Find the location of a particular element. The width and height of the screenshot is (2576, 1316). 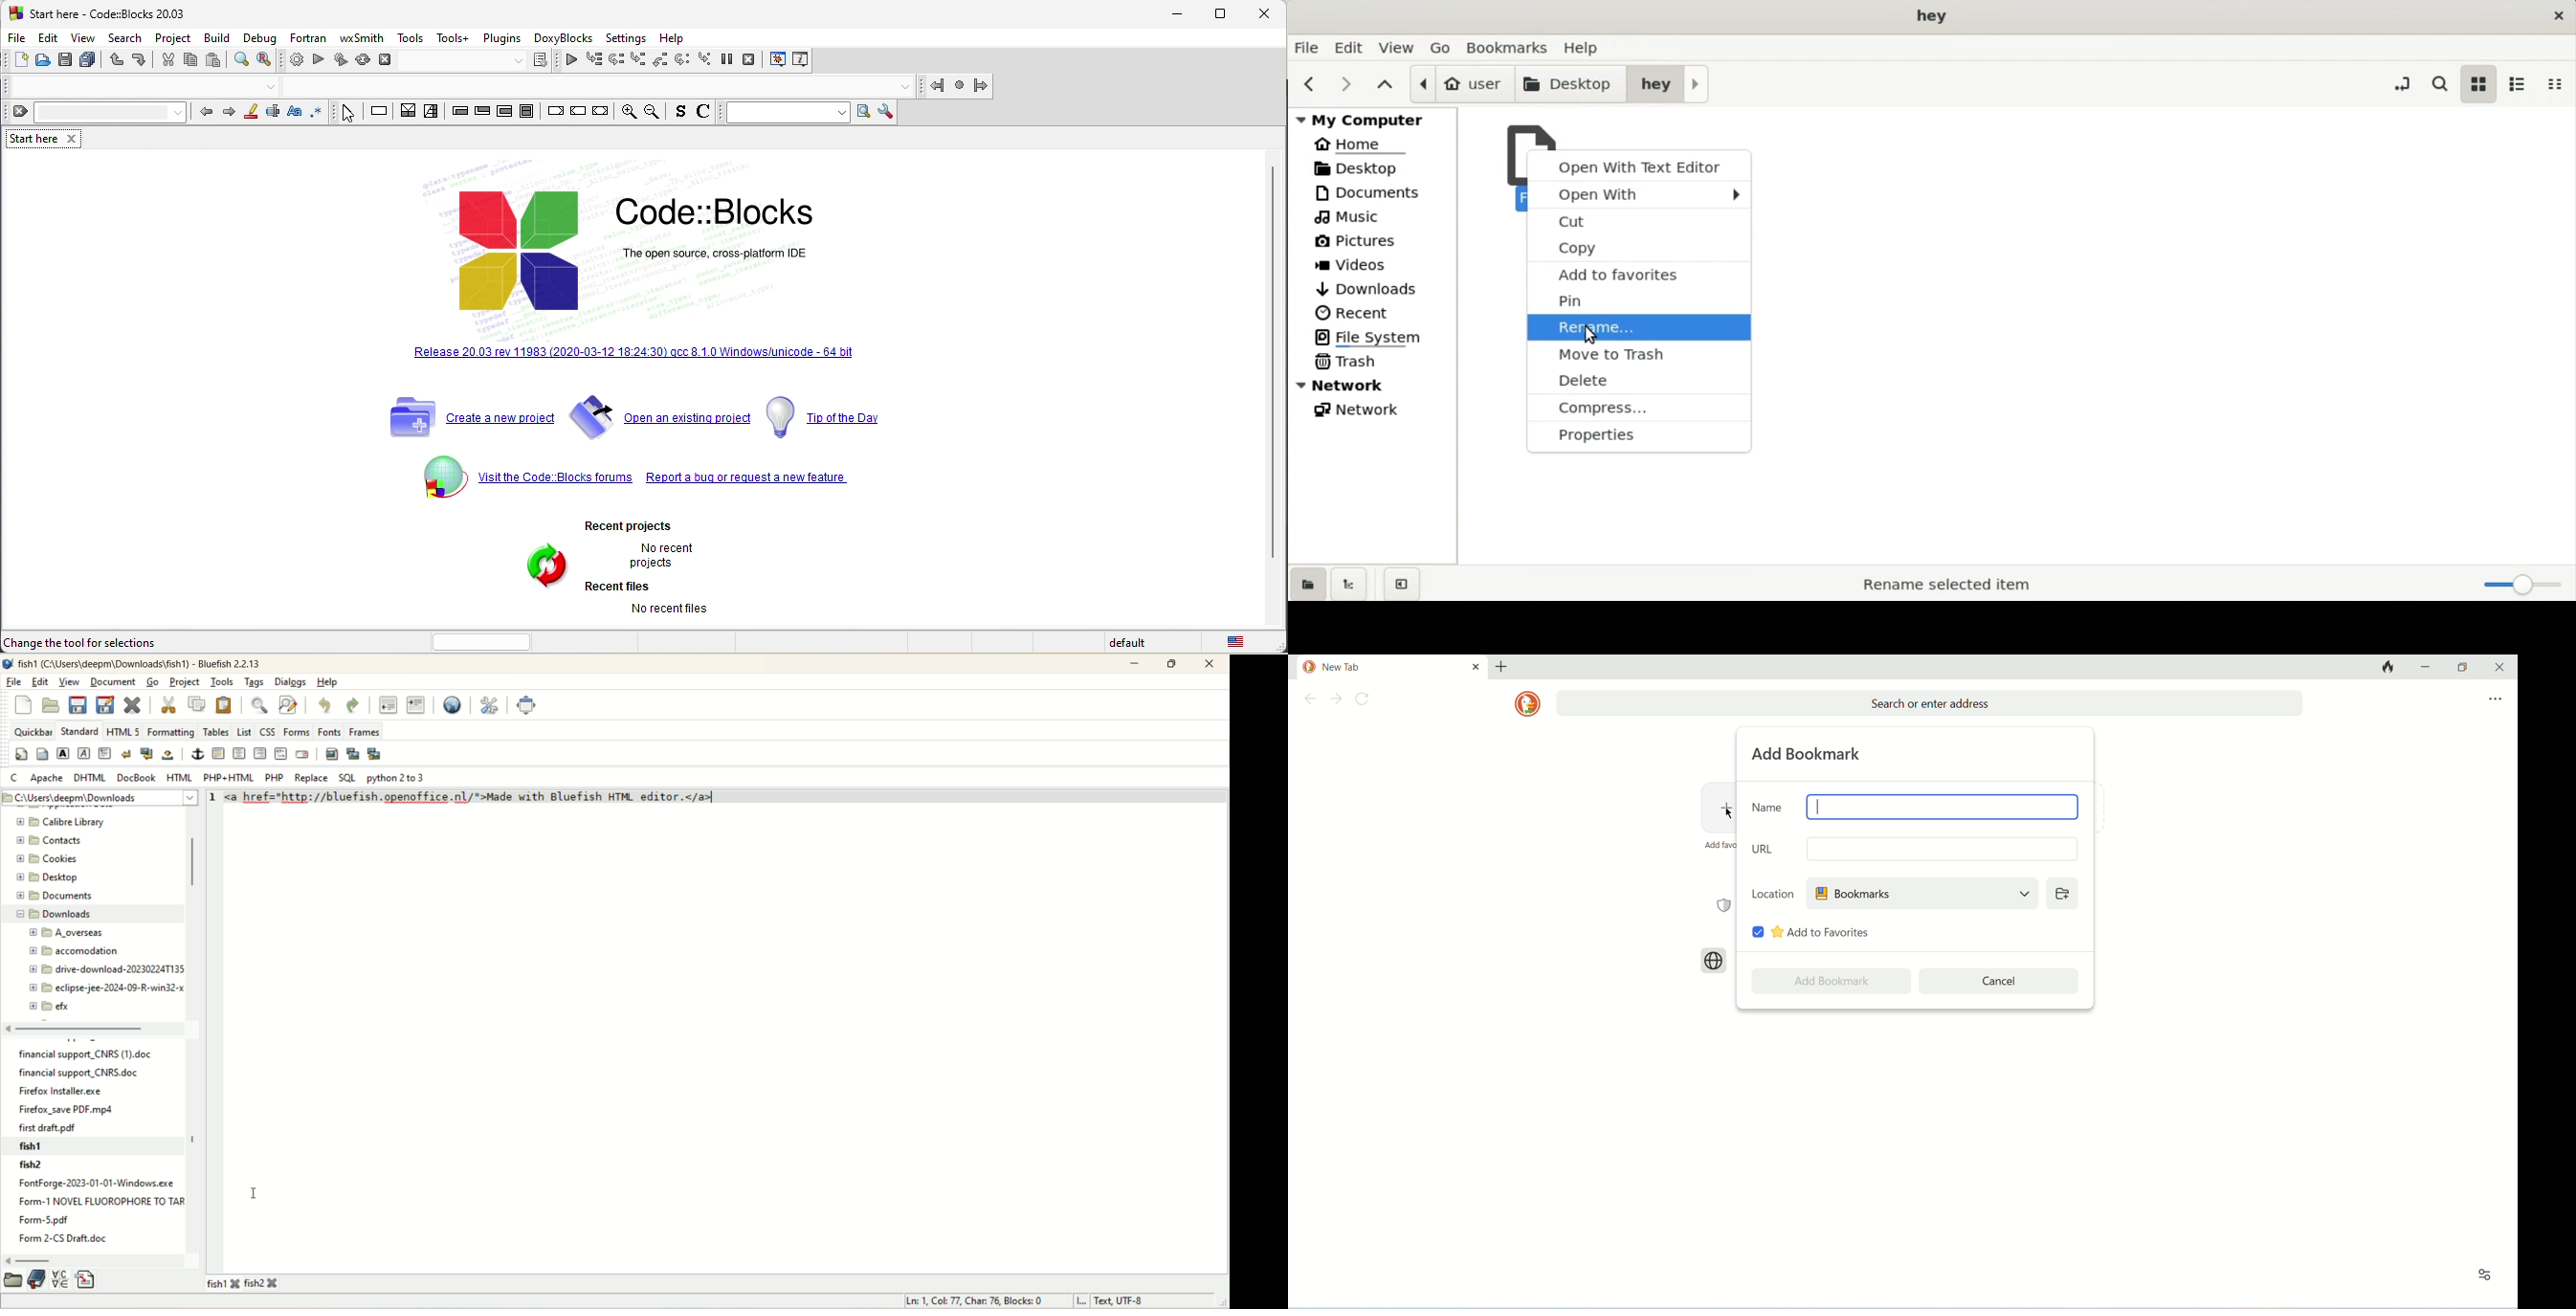

clear is located at coordinates (95, 114).